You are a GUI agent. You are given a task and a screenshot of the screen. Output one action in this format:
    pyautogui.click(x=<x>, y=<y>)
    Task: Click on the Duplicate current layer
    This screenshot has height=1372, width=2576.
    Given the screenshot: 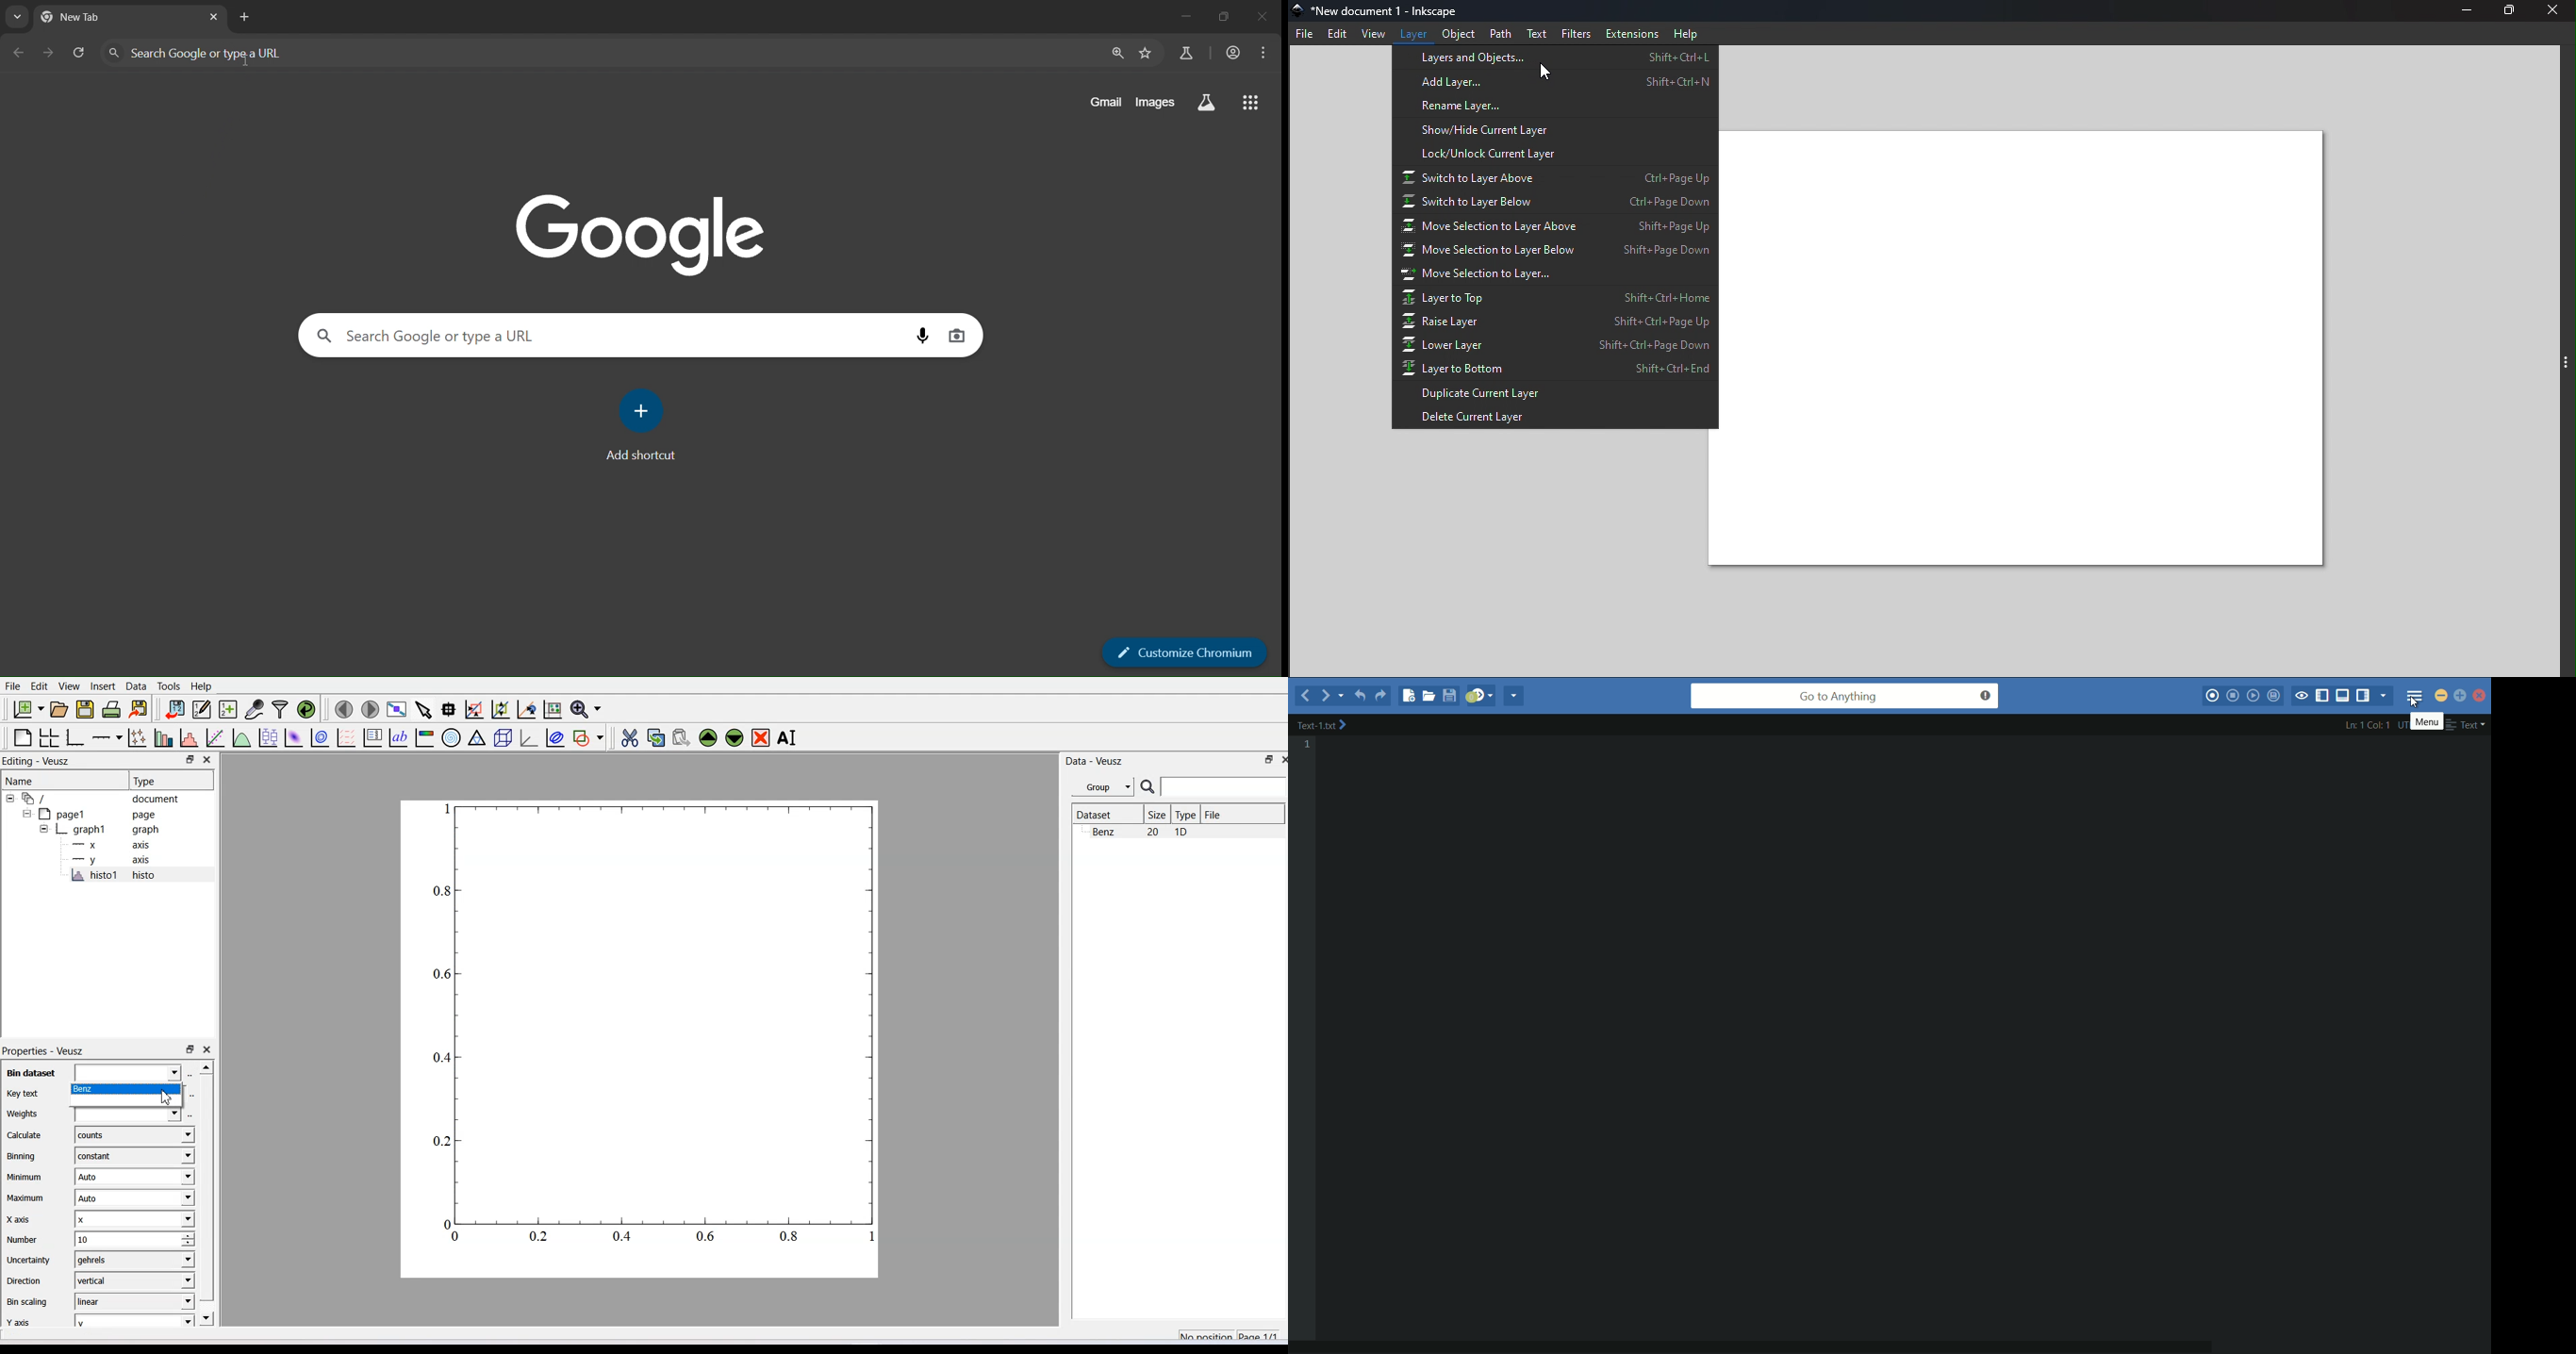 What is the action you would take?
    pyautogui.click(x=1557, y=393)
    